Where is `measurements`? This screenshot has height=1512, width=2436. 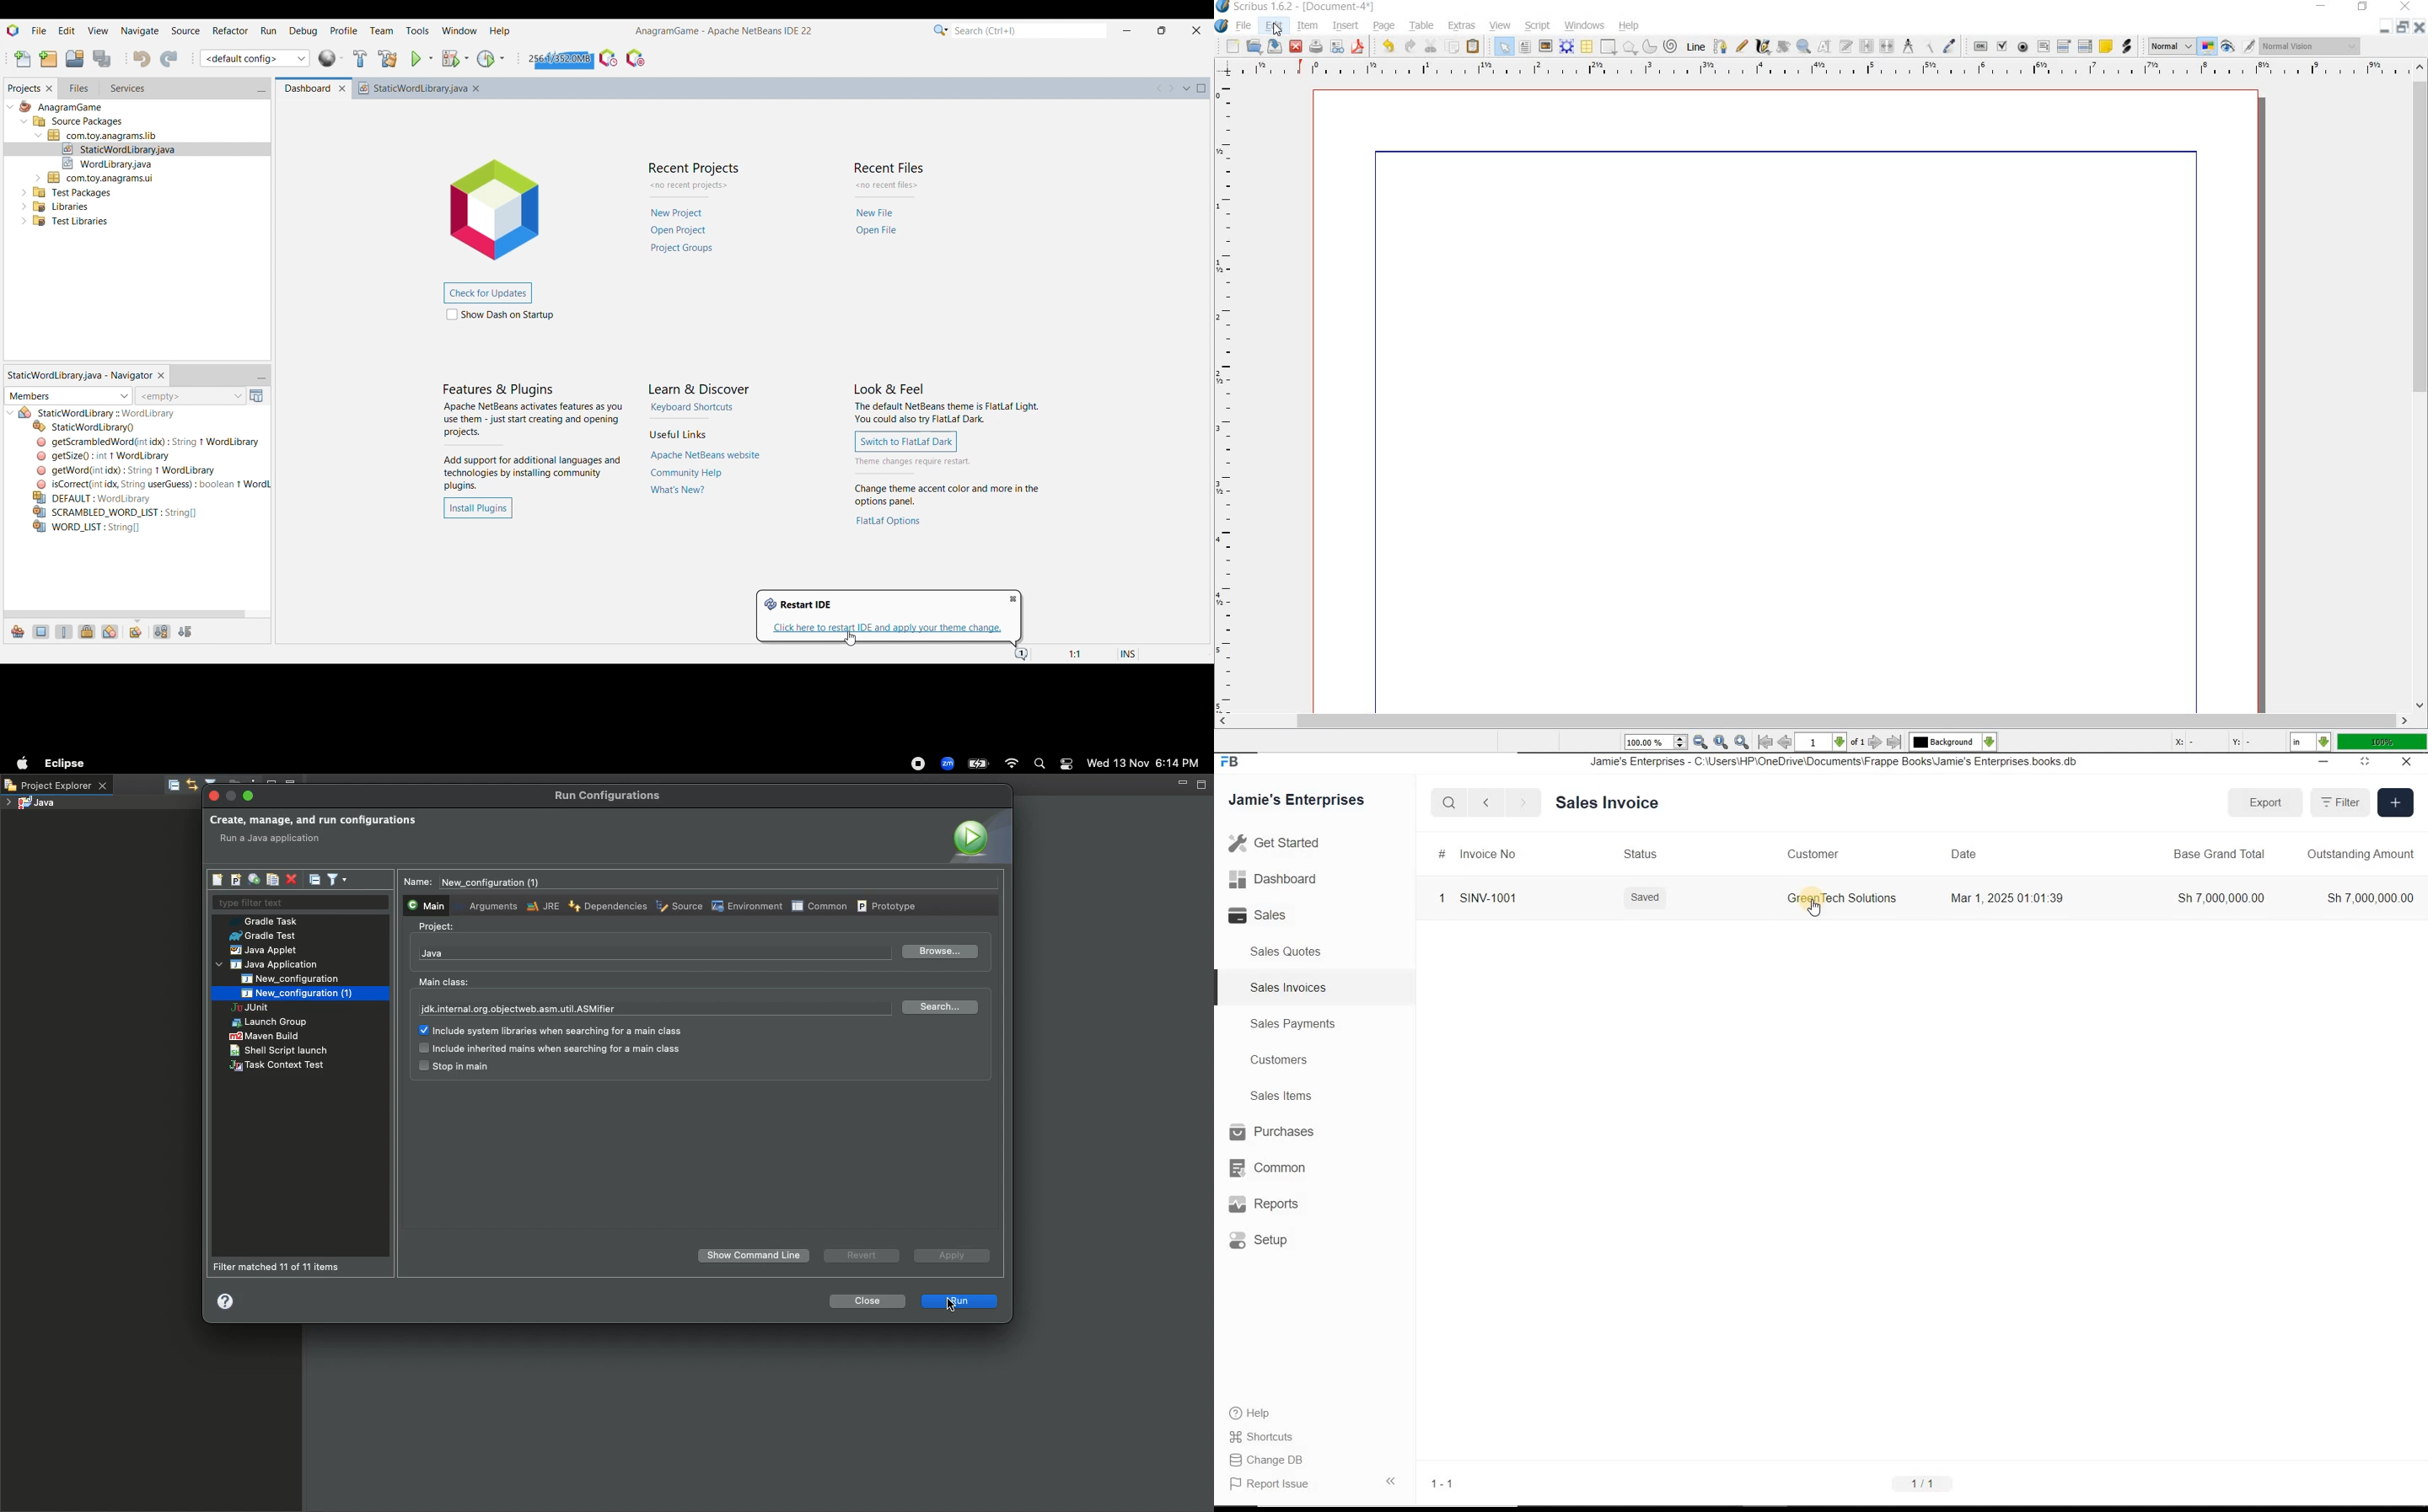
measurements is located at coordinates (1908, 47).